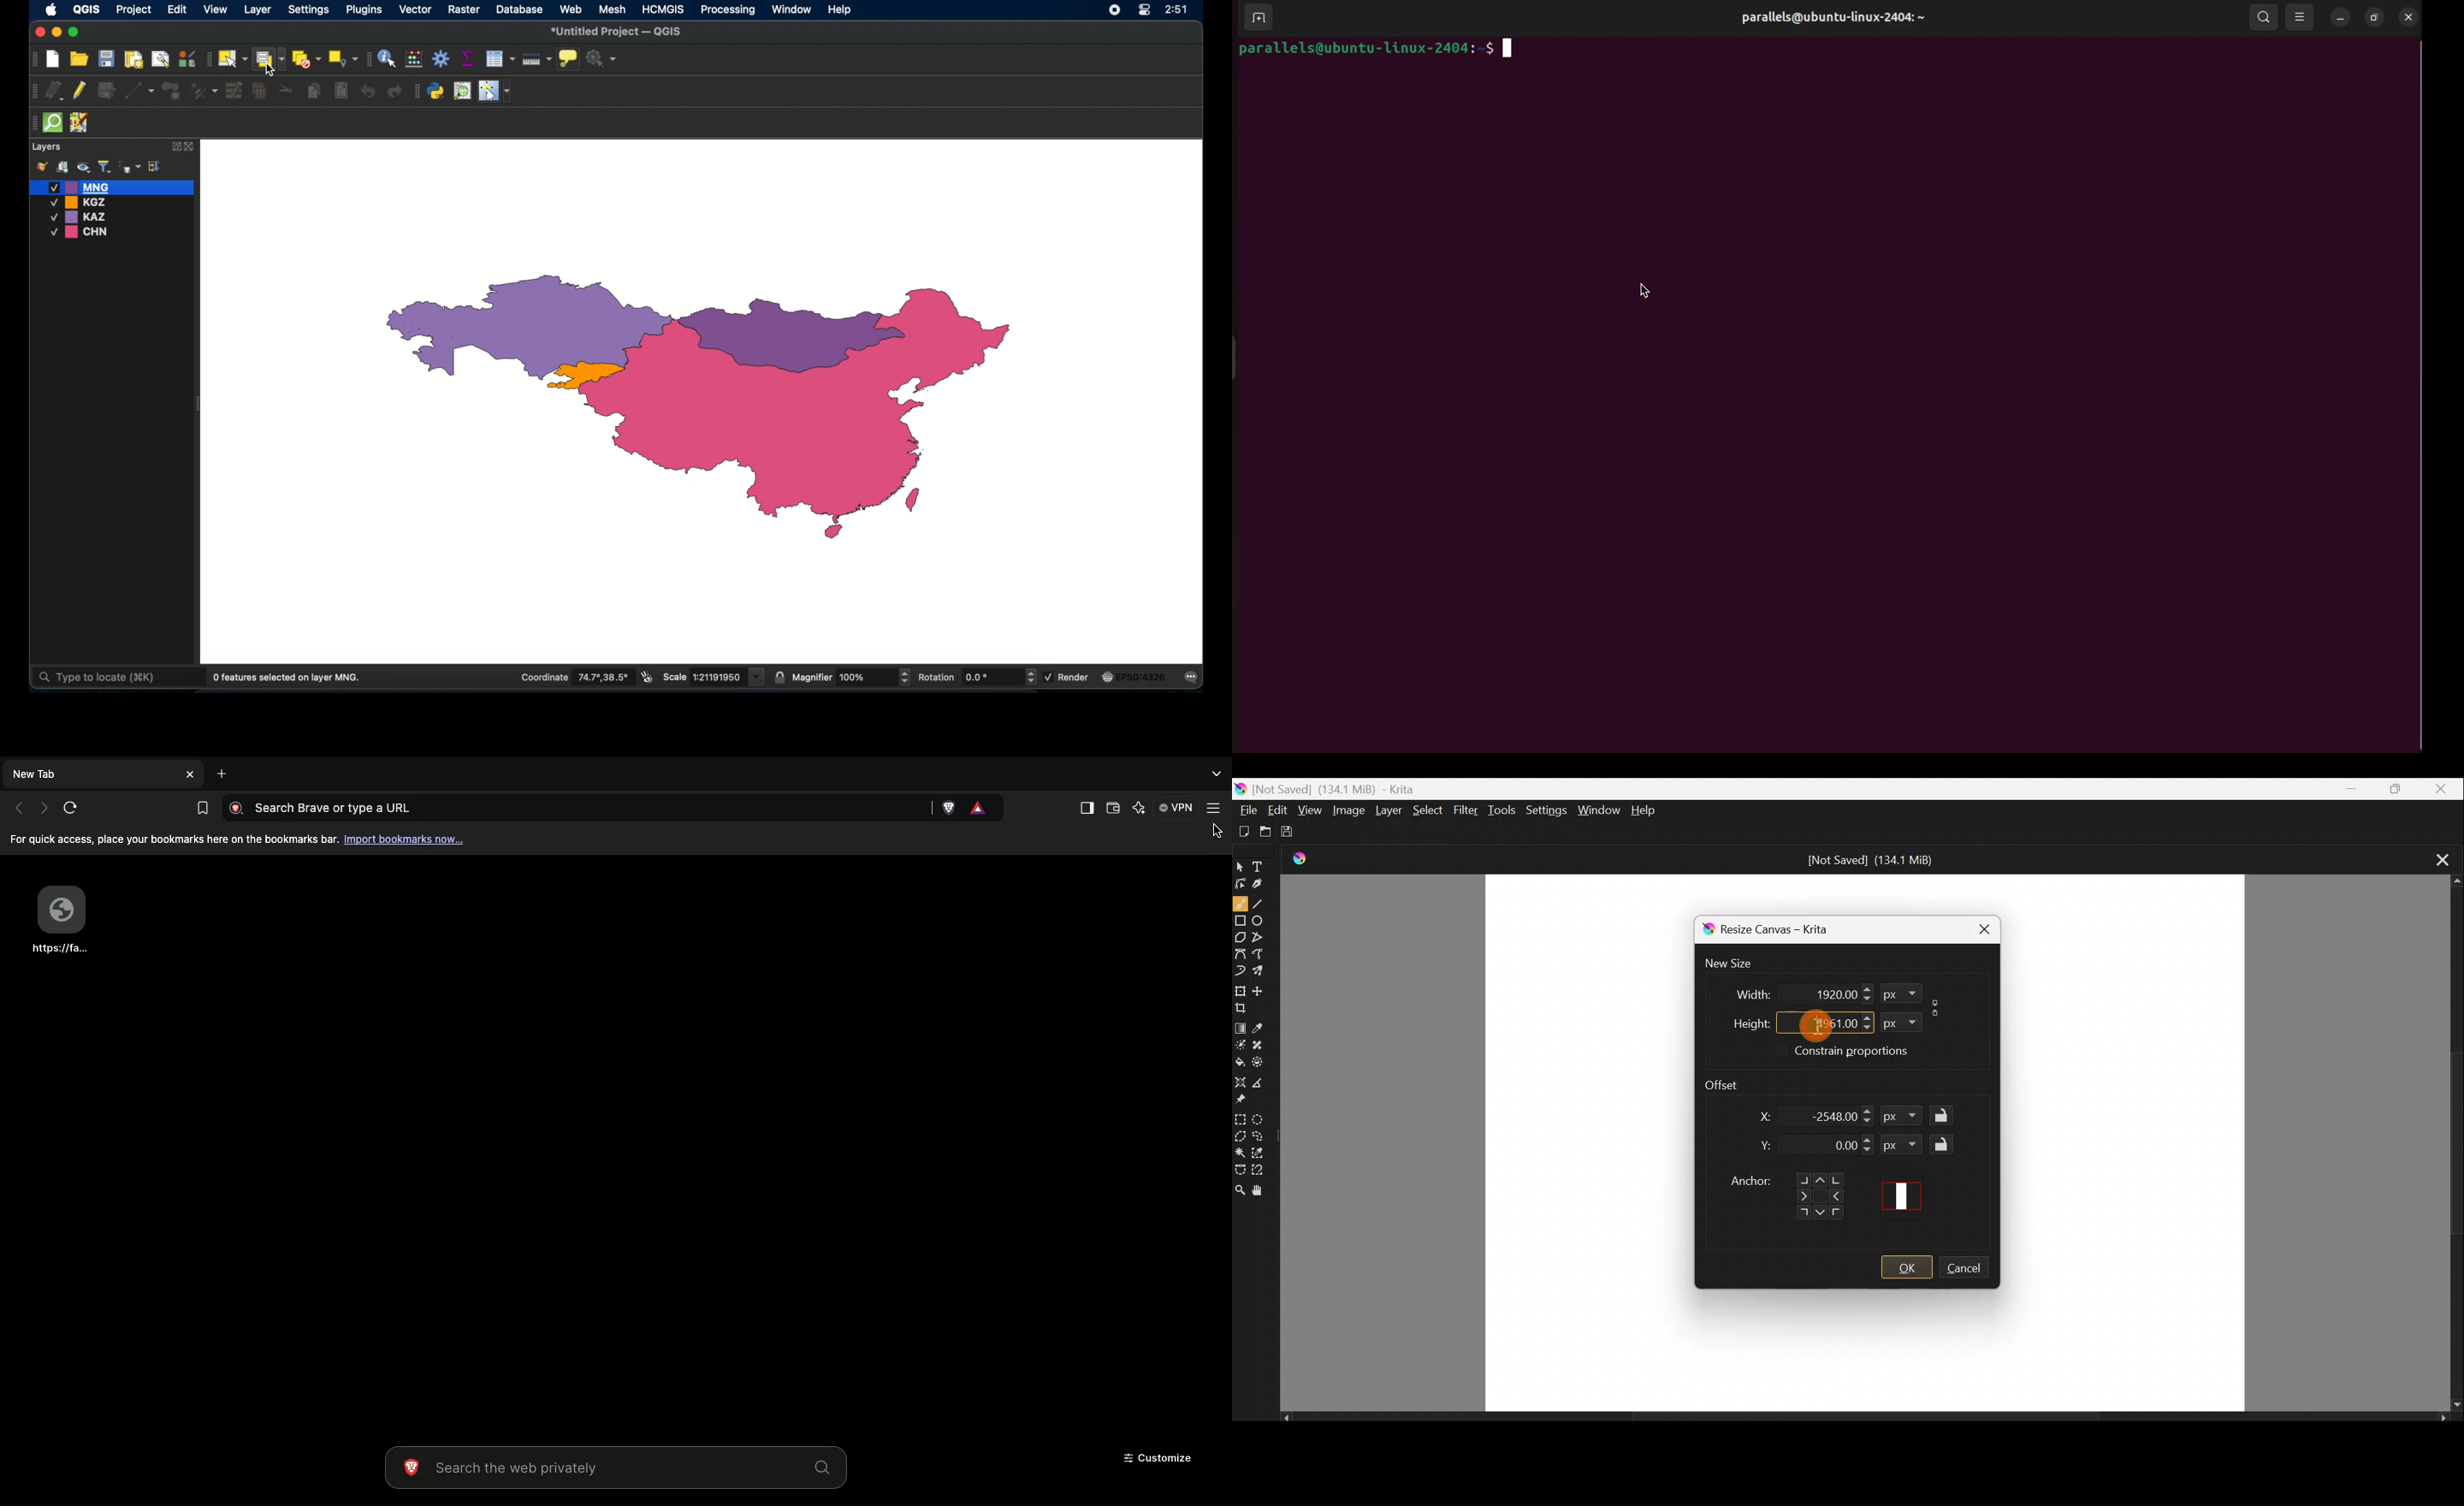  I want to click on python console, so click(436, 91).